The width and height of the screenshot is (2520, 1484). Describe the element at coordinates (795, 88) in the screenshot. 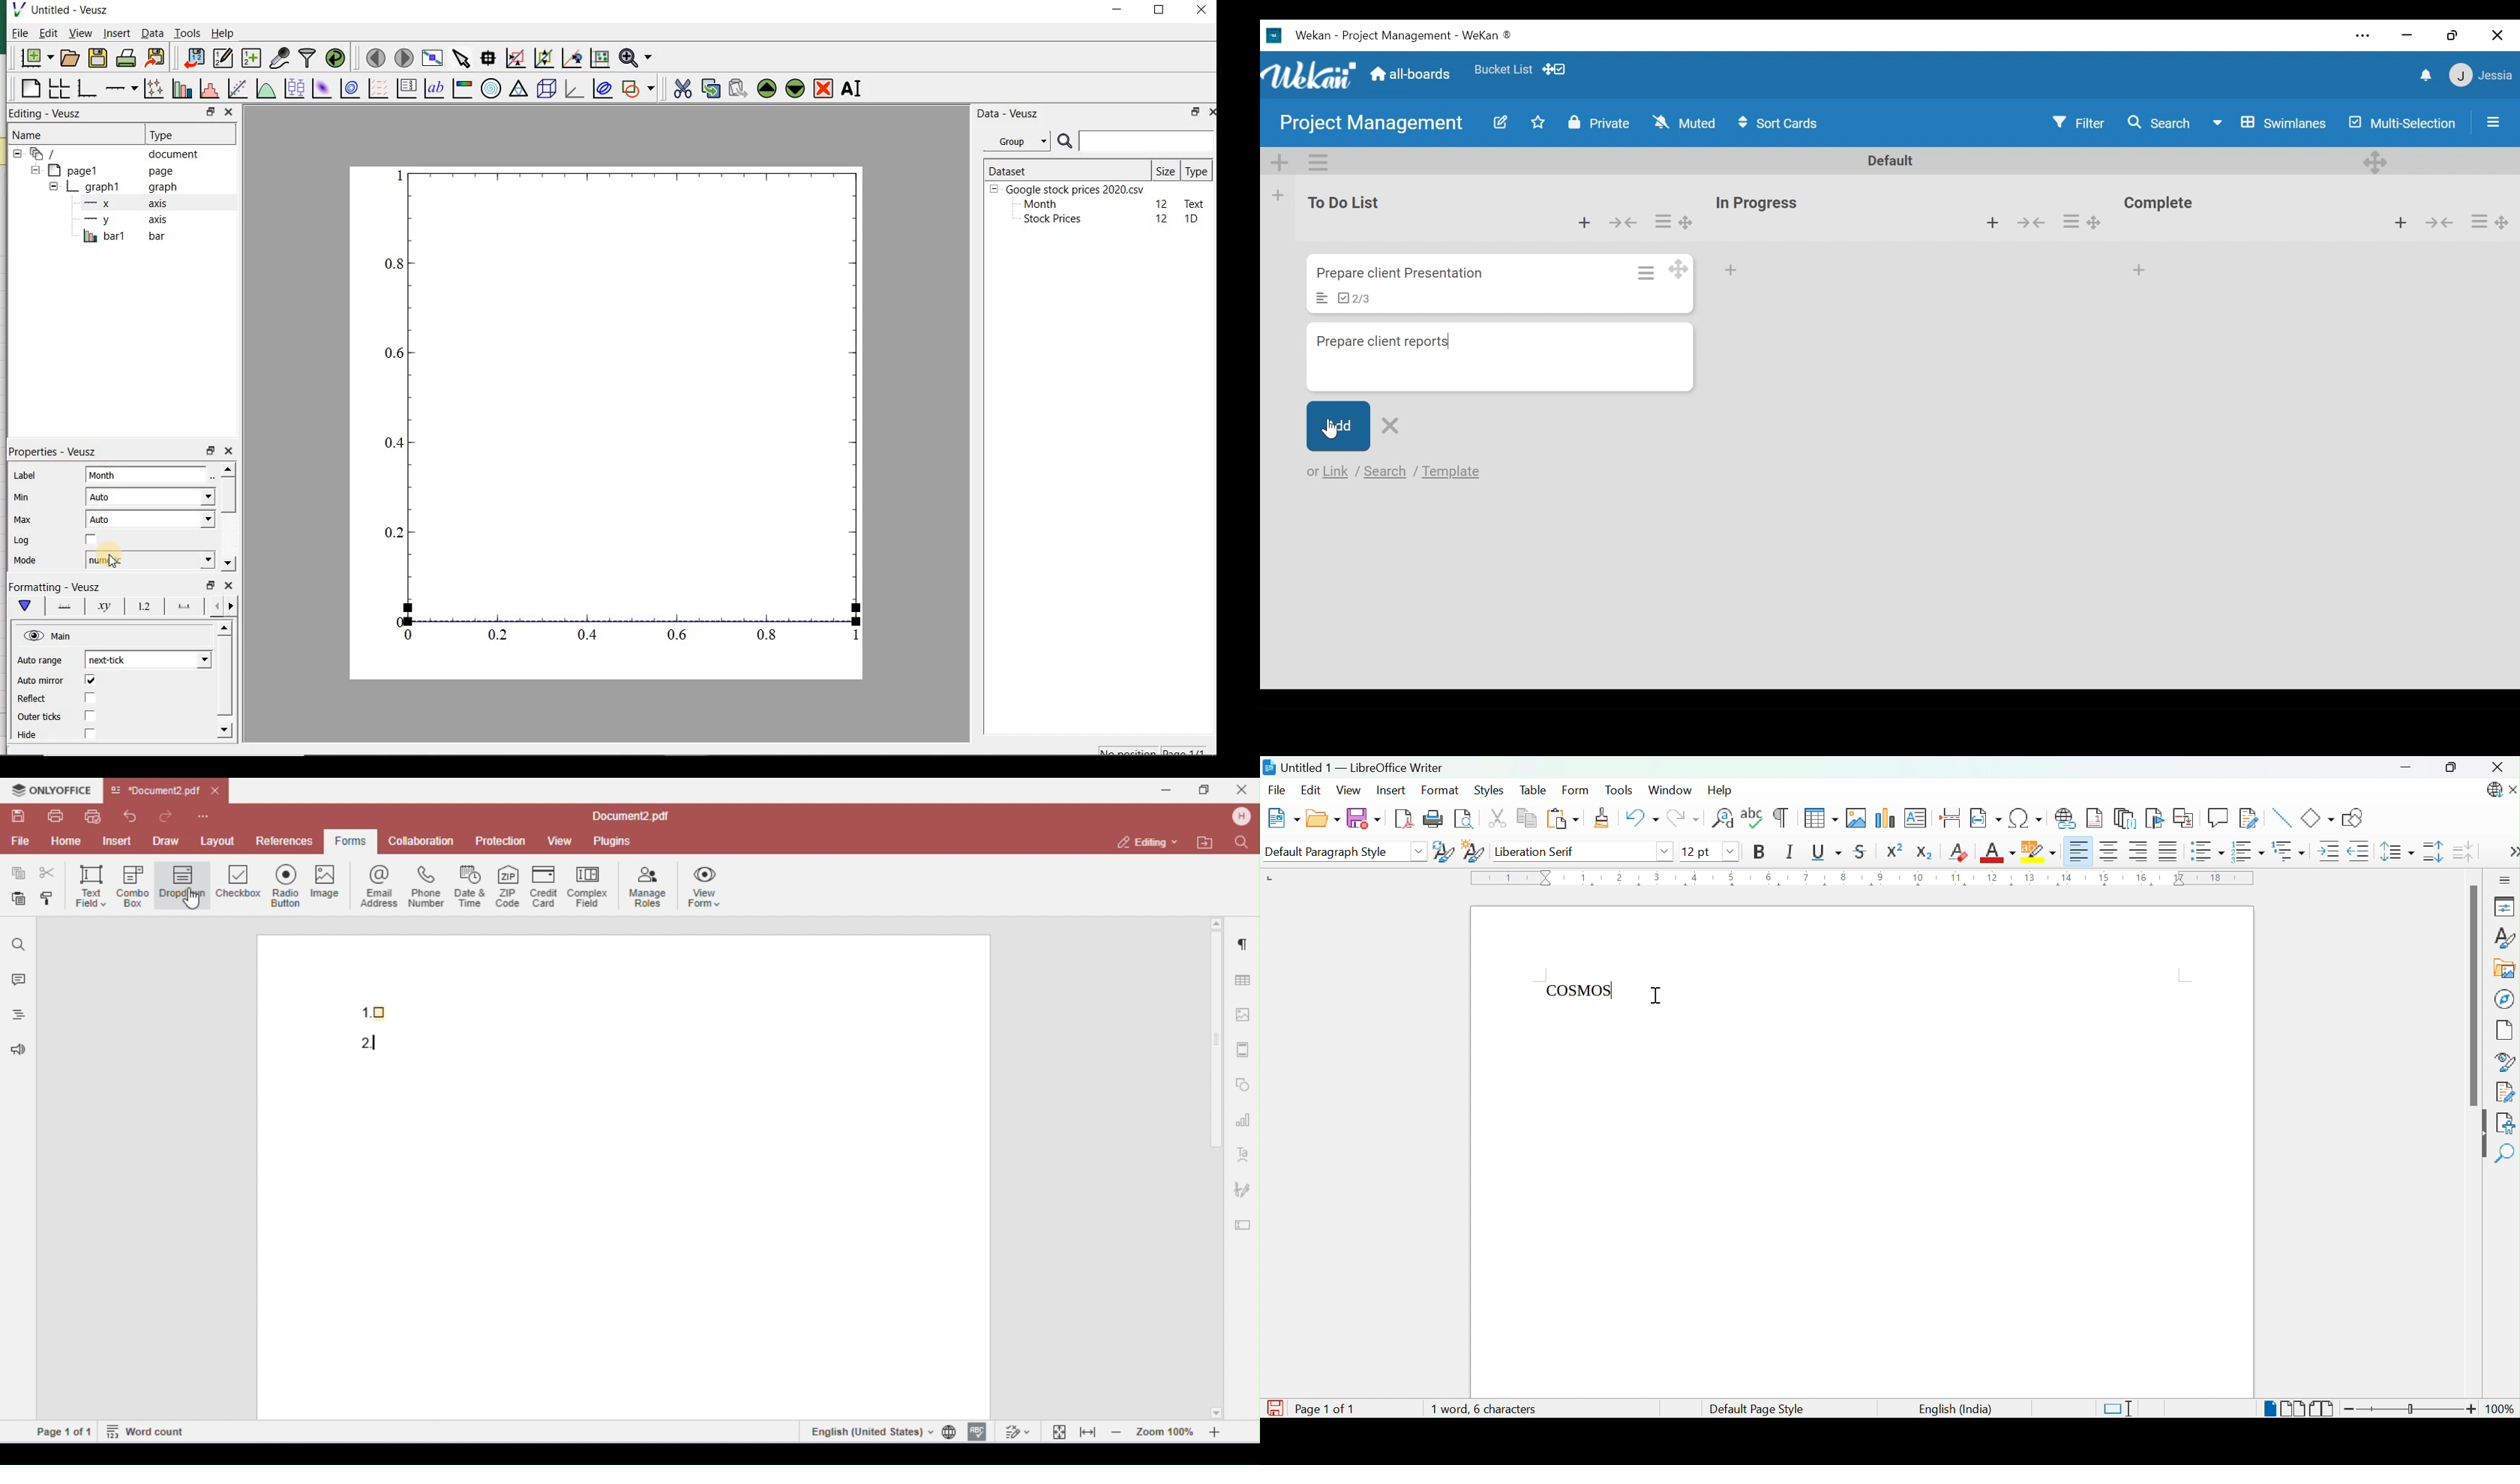

I see `move the selected widget down` at that location.